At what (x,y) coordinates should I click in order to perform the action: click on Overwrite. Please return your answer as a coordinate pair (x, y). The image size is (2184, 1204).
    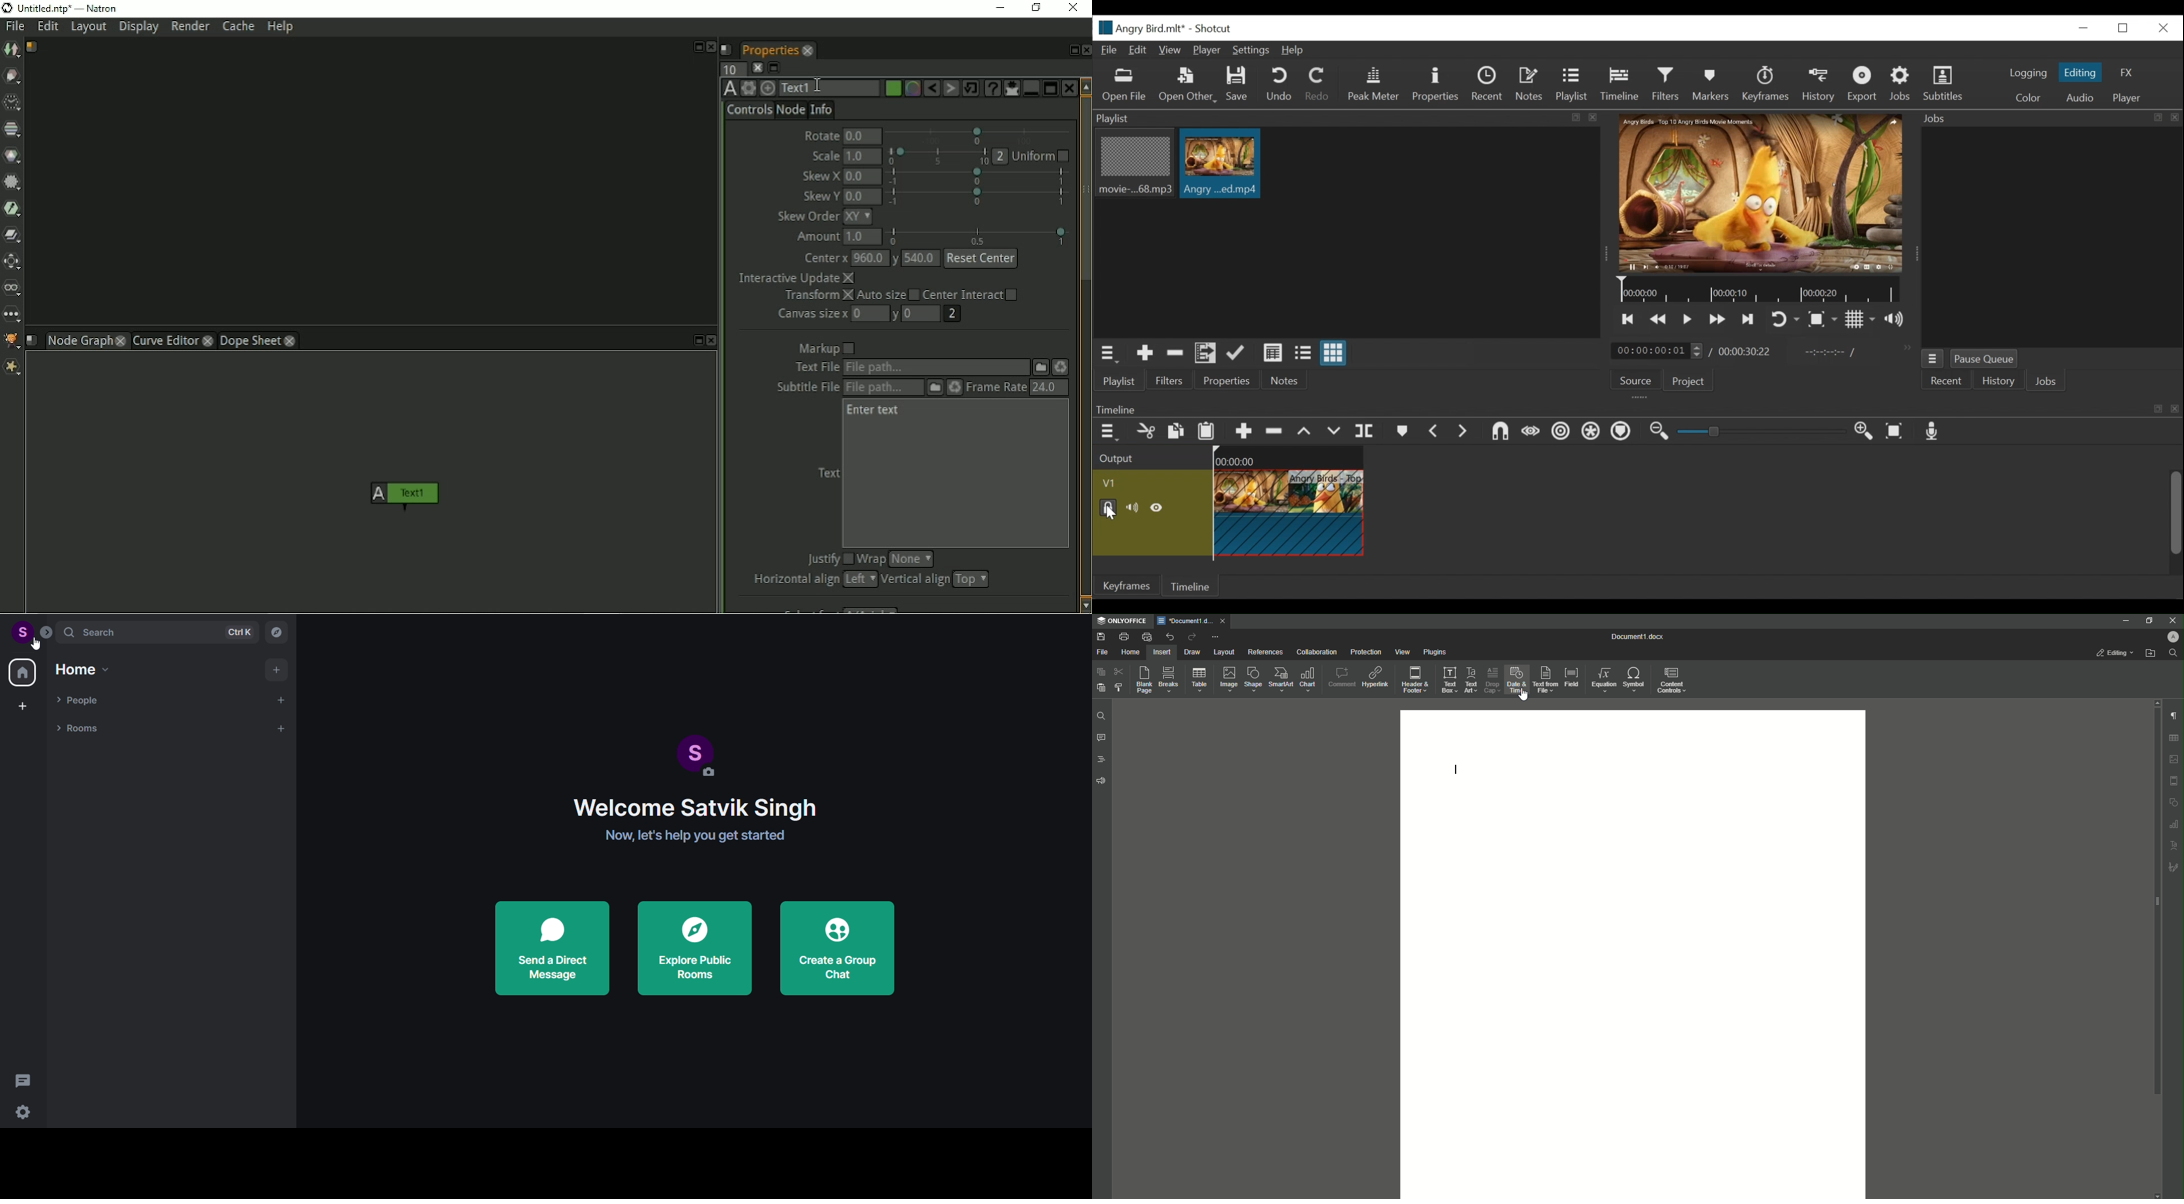
    Looking at the image, I should click on (1335, 432).